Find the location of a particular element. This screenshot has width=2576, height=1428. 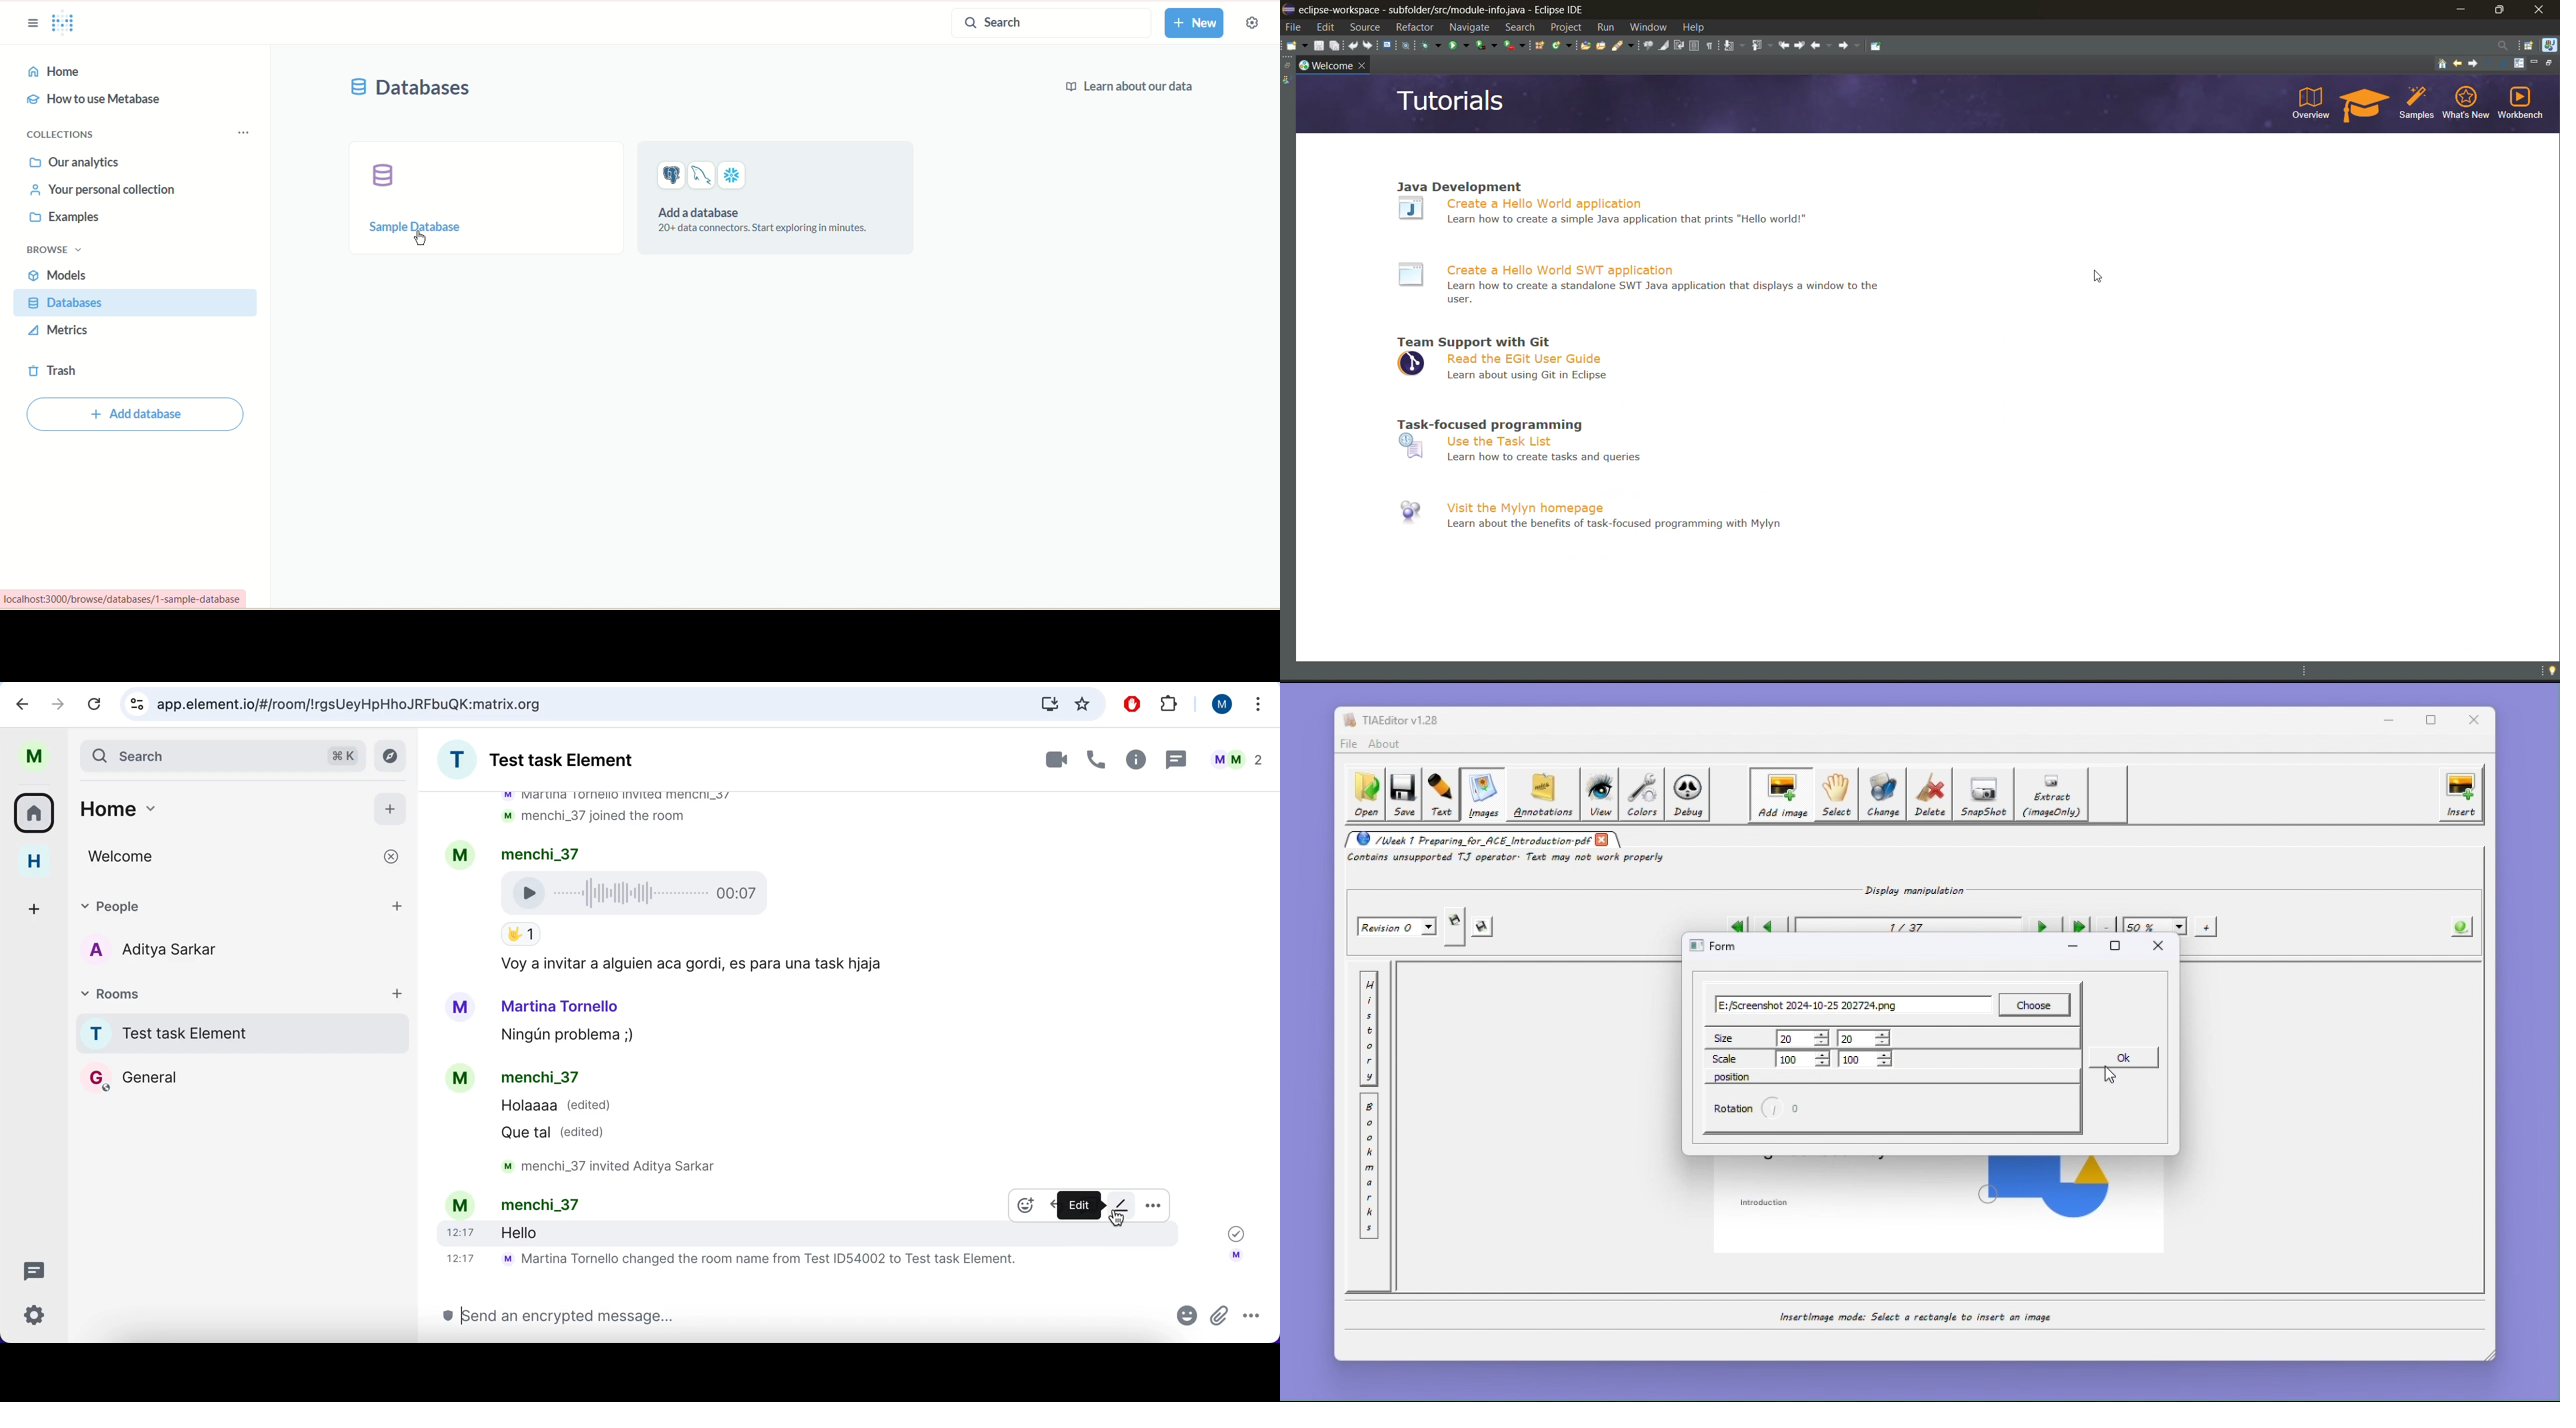

read the EGt User Guide is located at coordinates (1504, 368).